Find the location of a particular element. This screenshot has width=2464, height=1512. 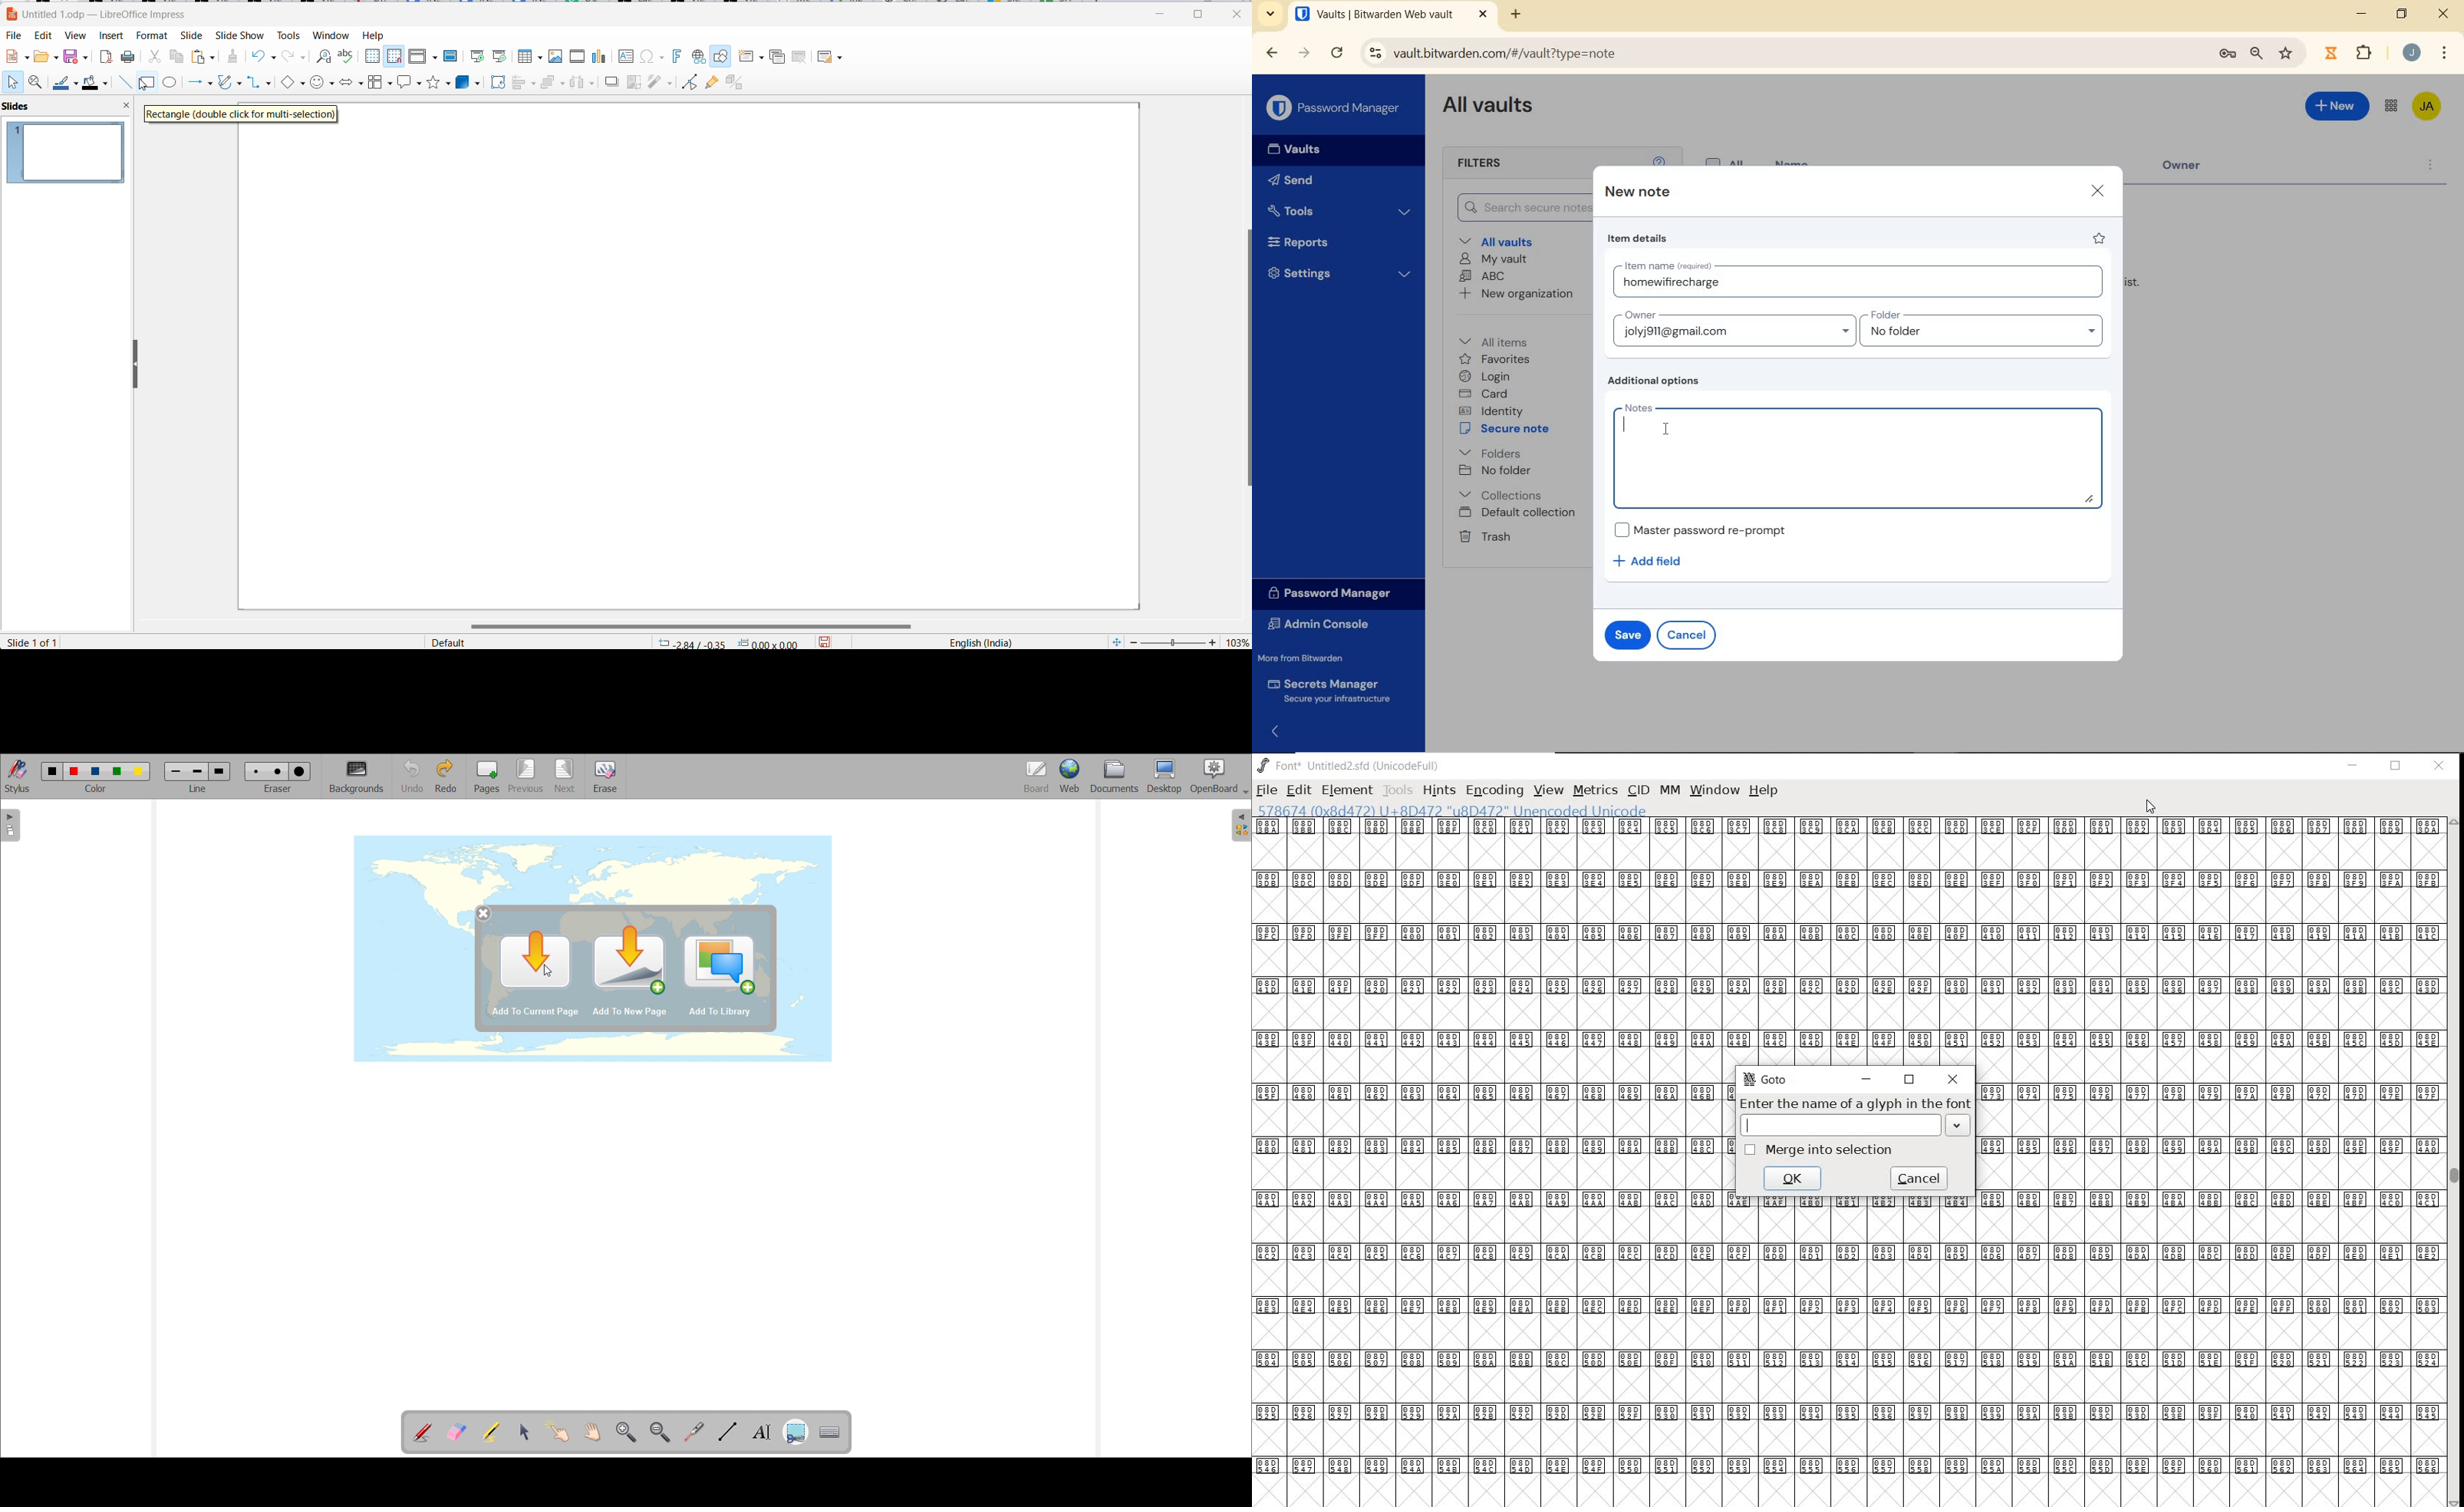

Display views is located at coordinates (422, 55).